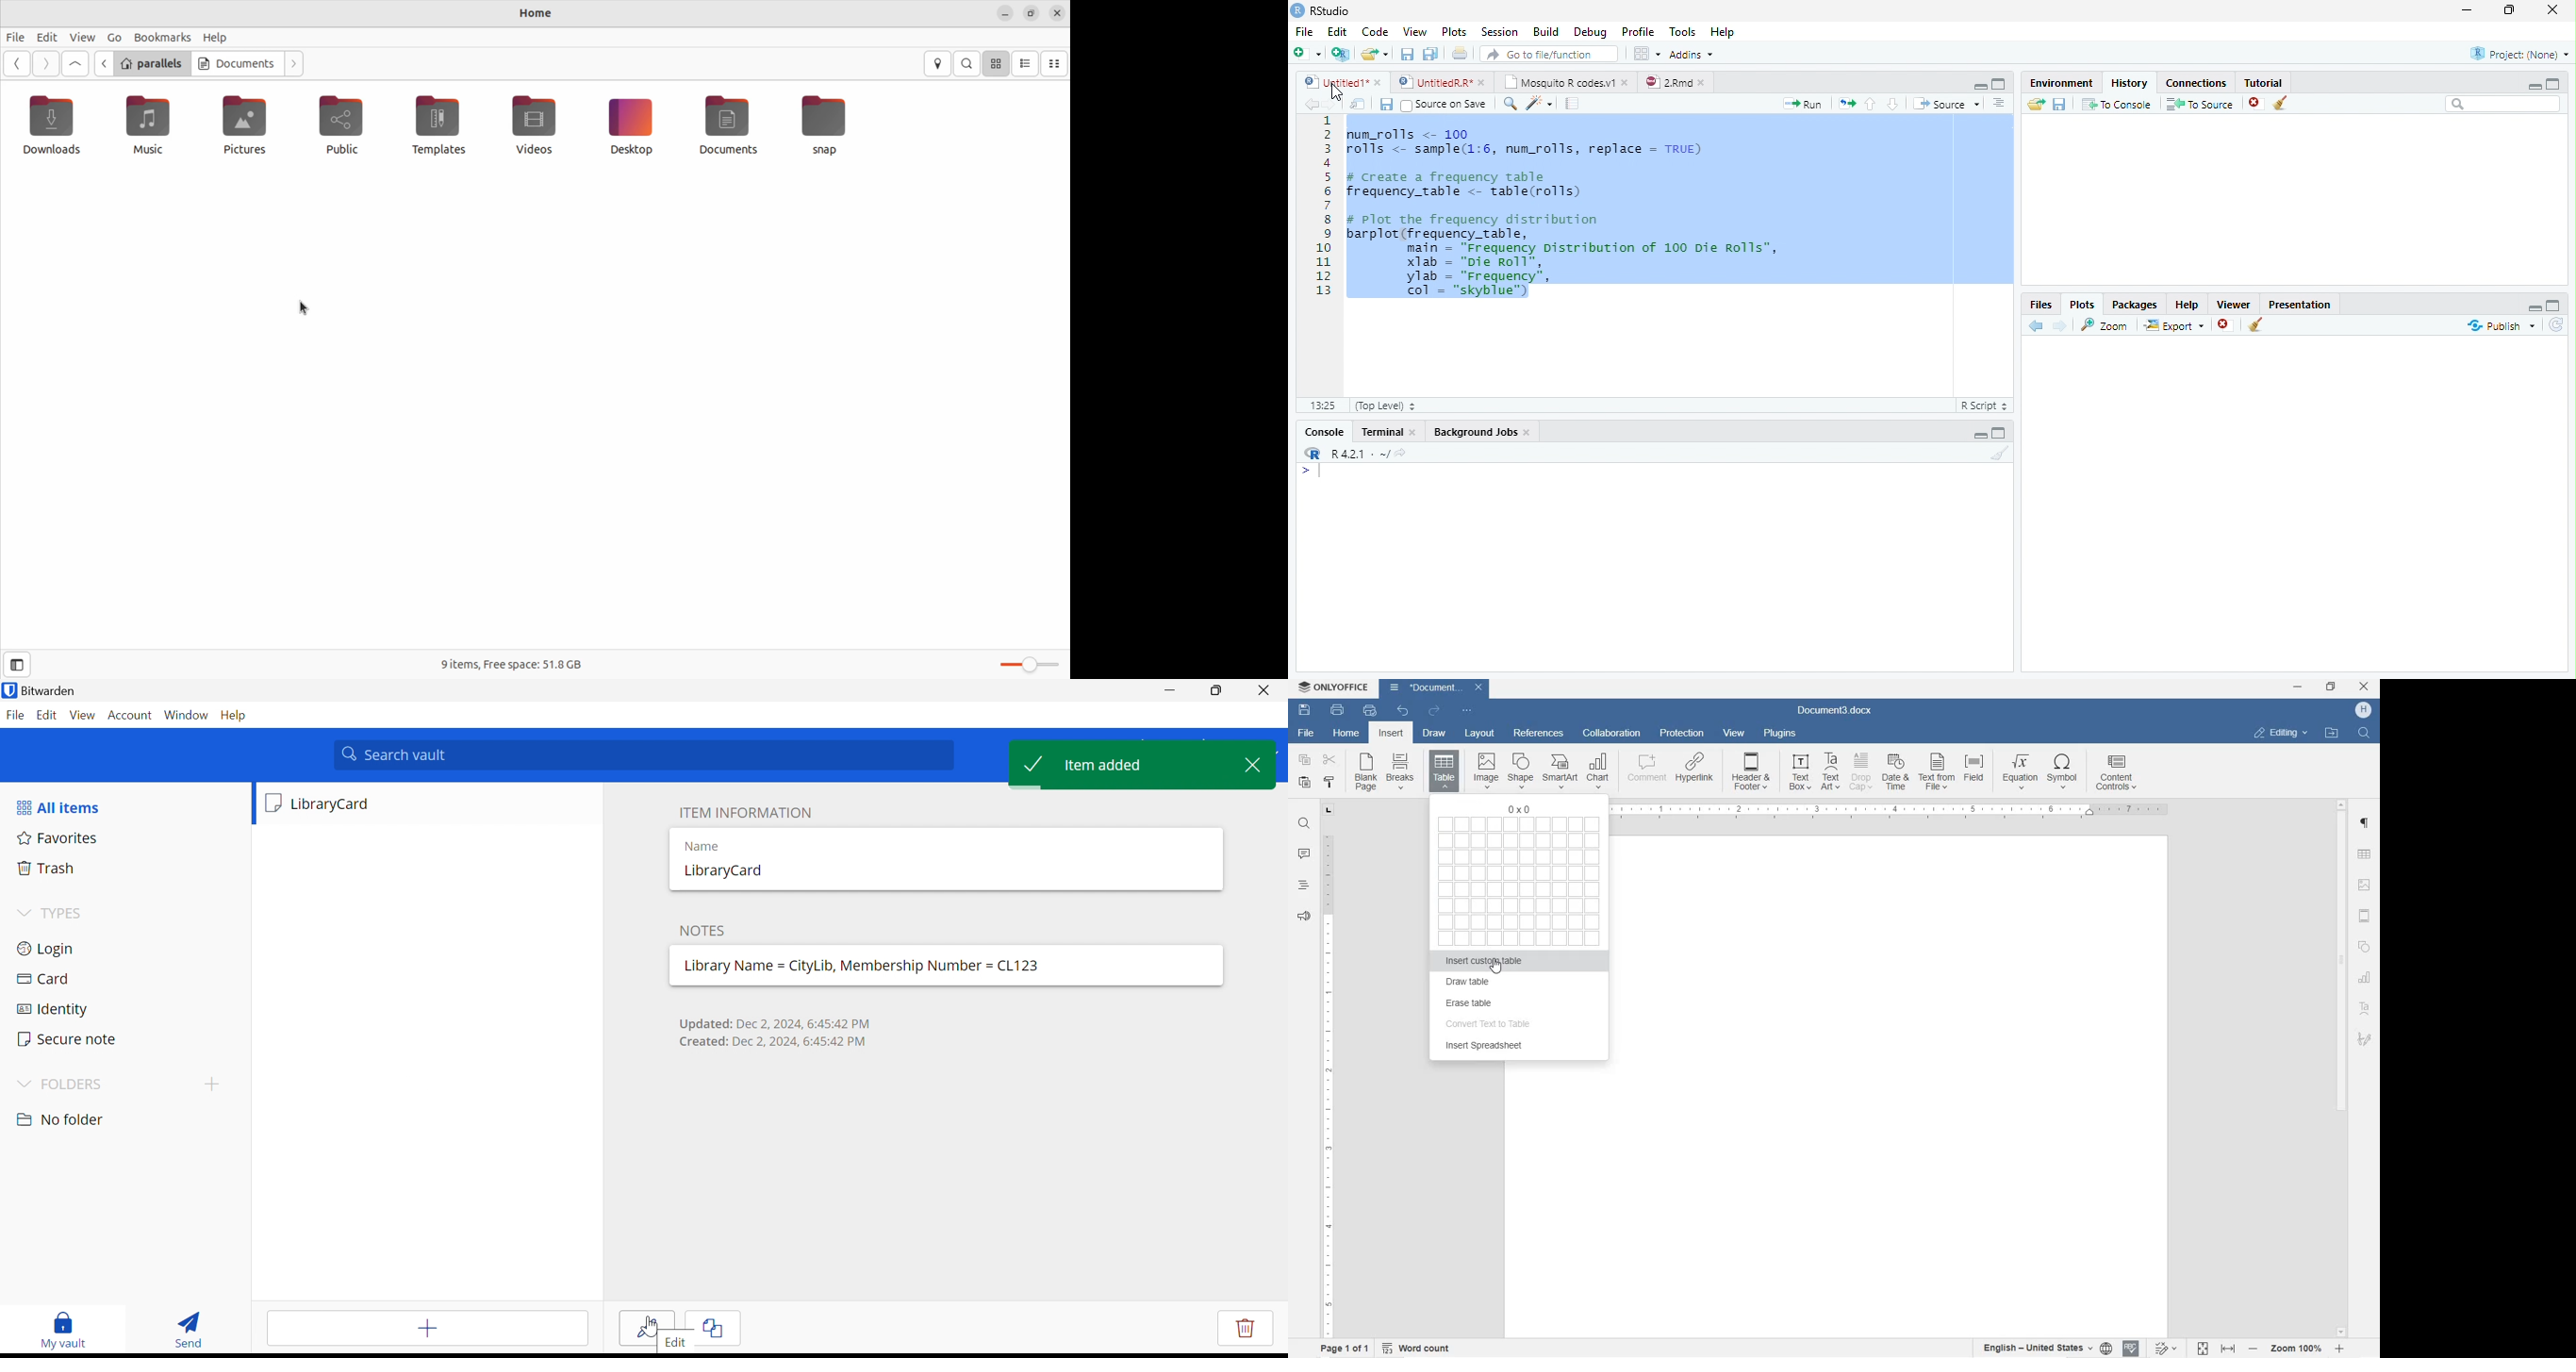  Describe the element at coordinates (2510, 10) in the screenshot. I see `Maximize` at that location.